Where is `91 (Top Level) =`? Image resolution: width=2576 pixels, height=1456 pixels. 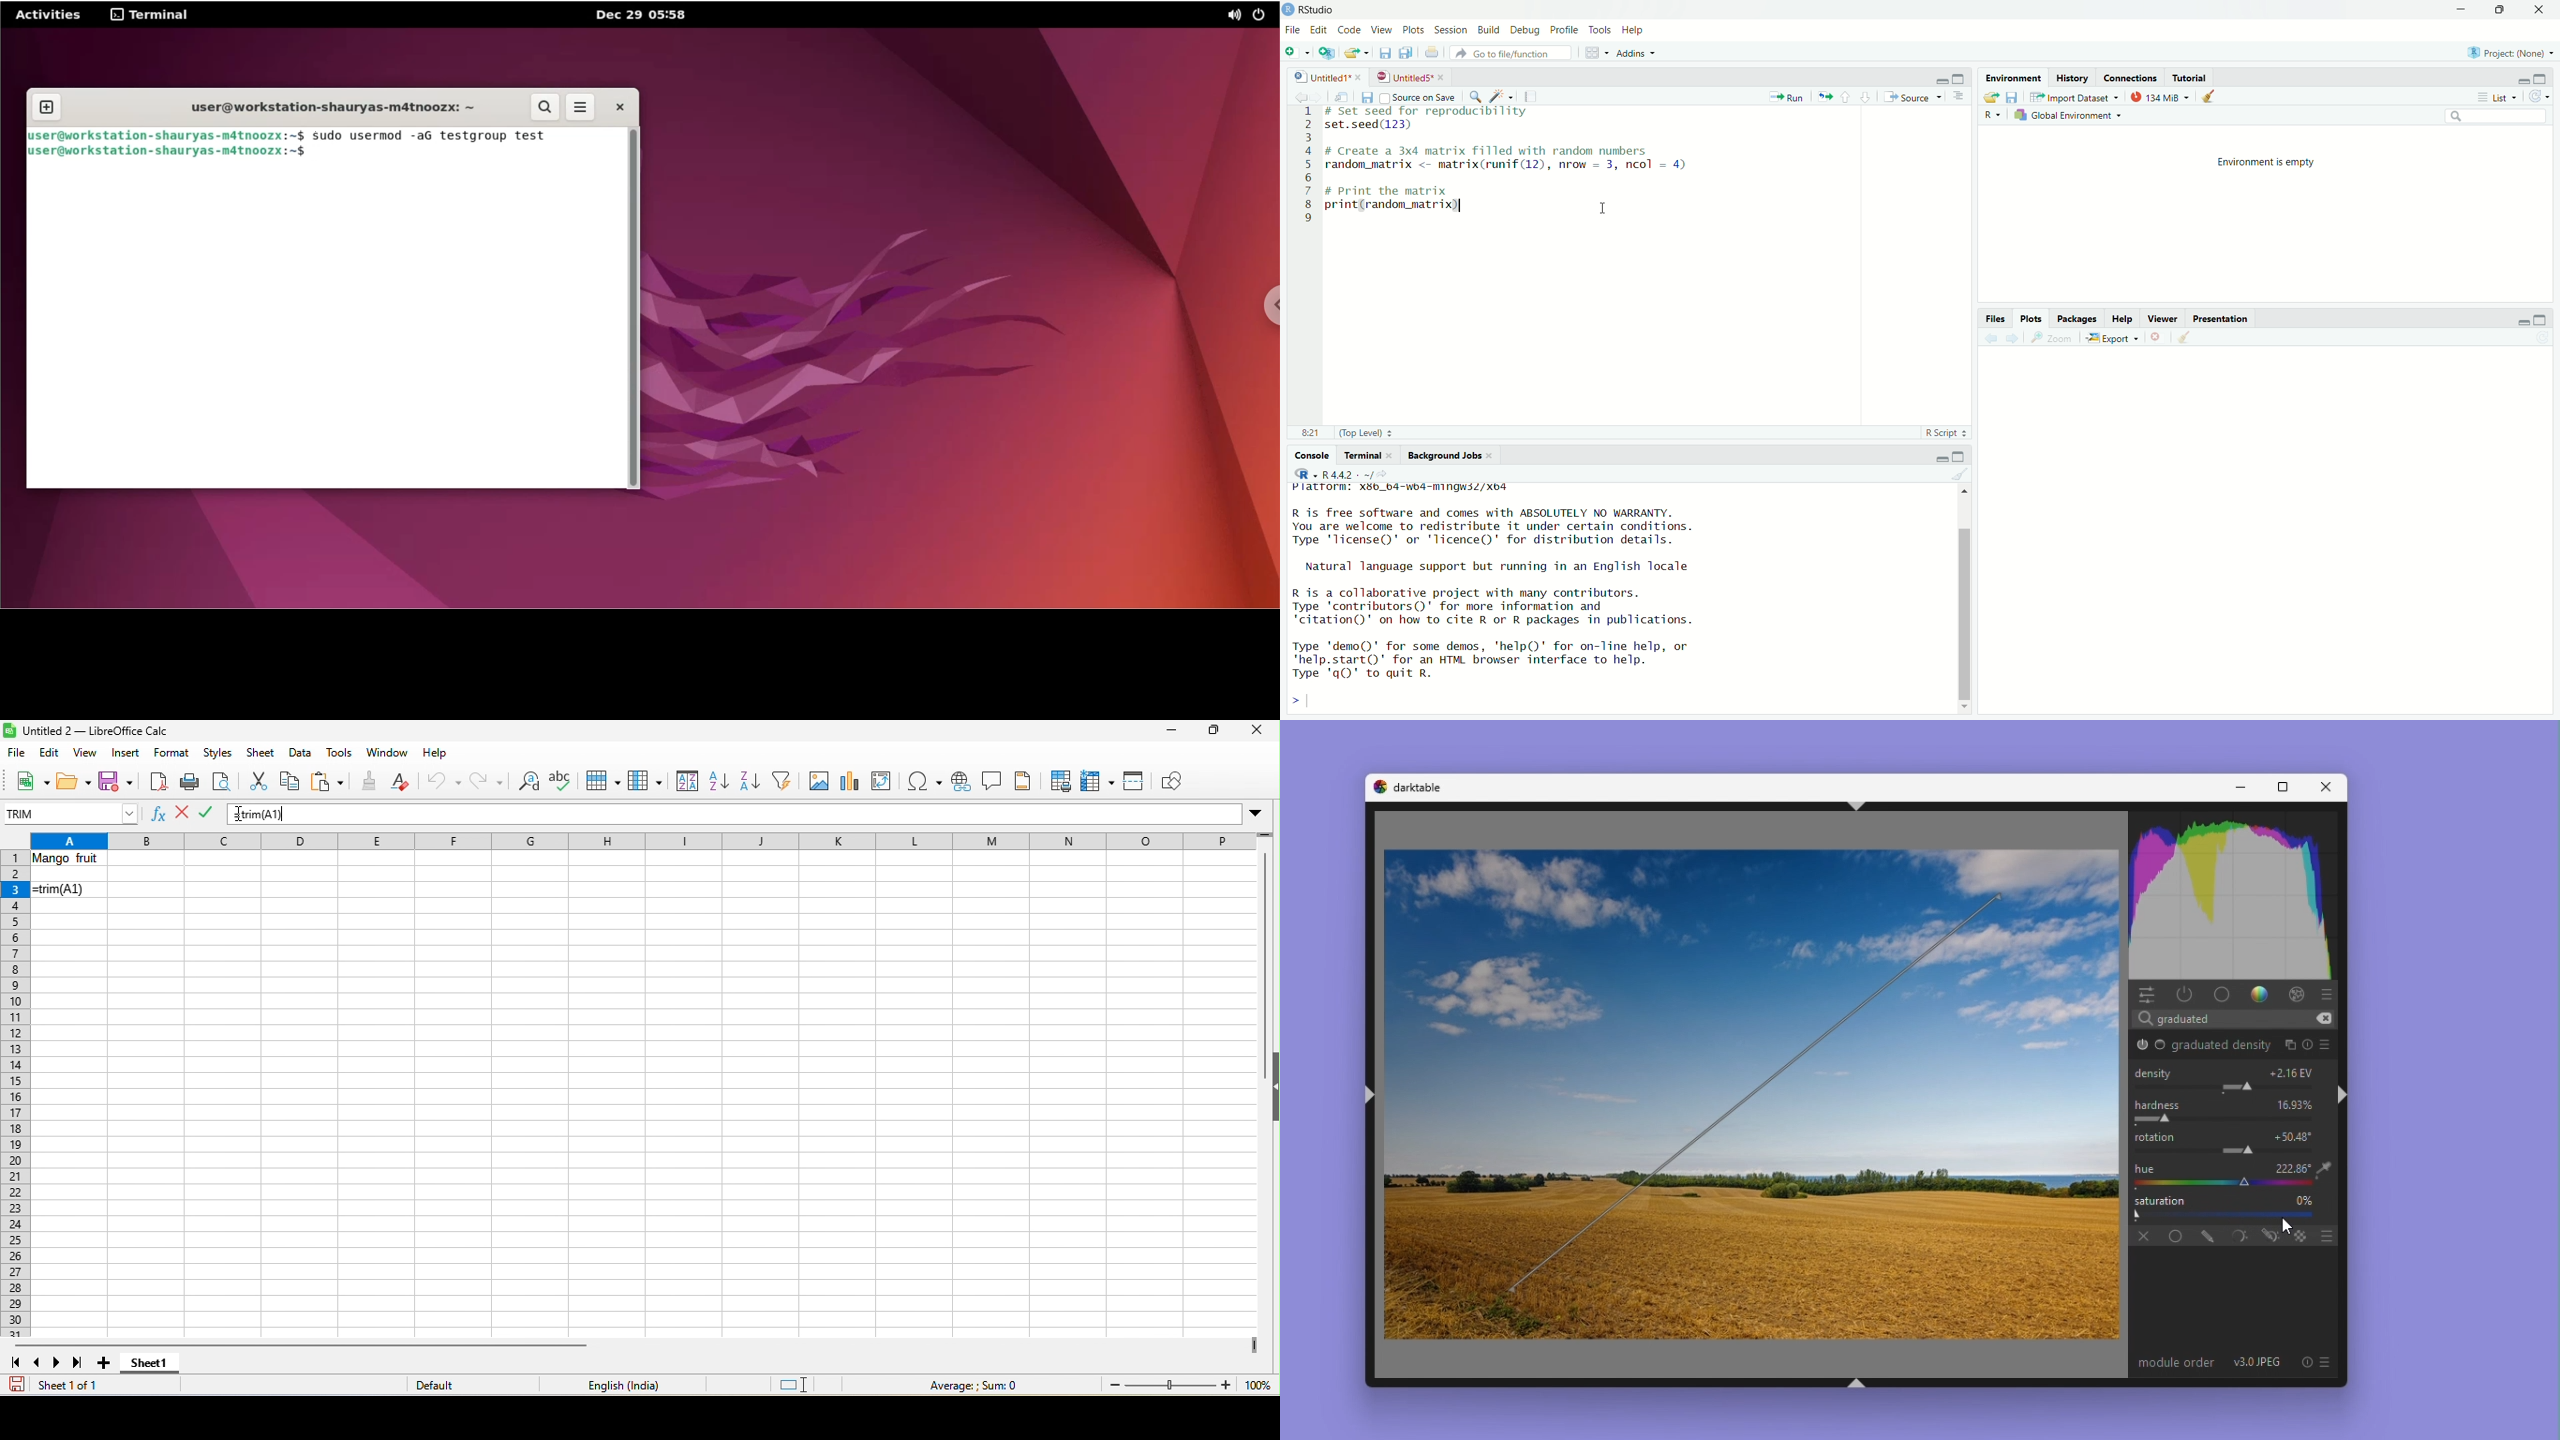
91 (Top Level) = is located at coordinates (1349, 431).